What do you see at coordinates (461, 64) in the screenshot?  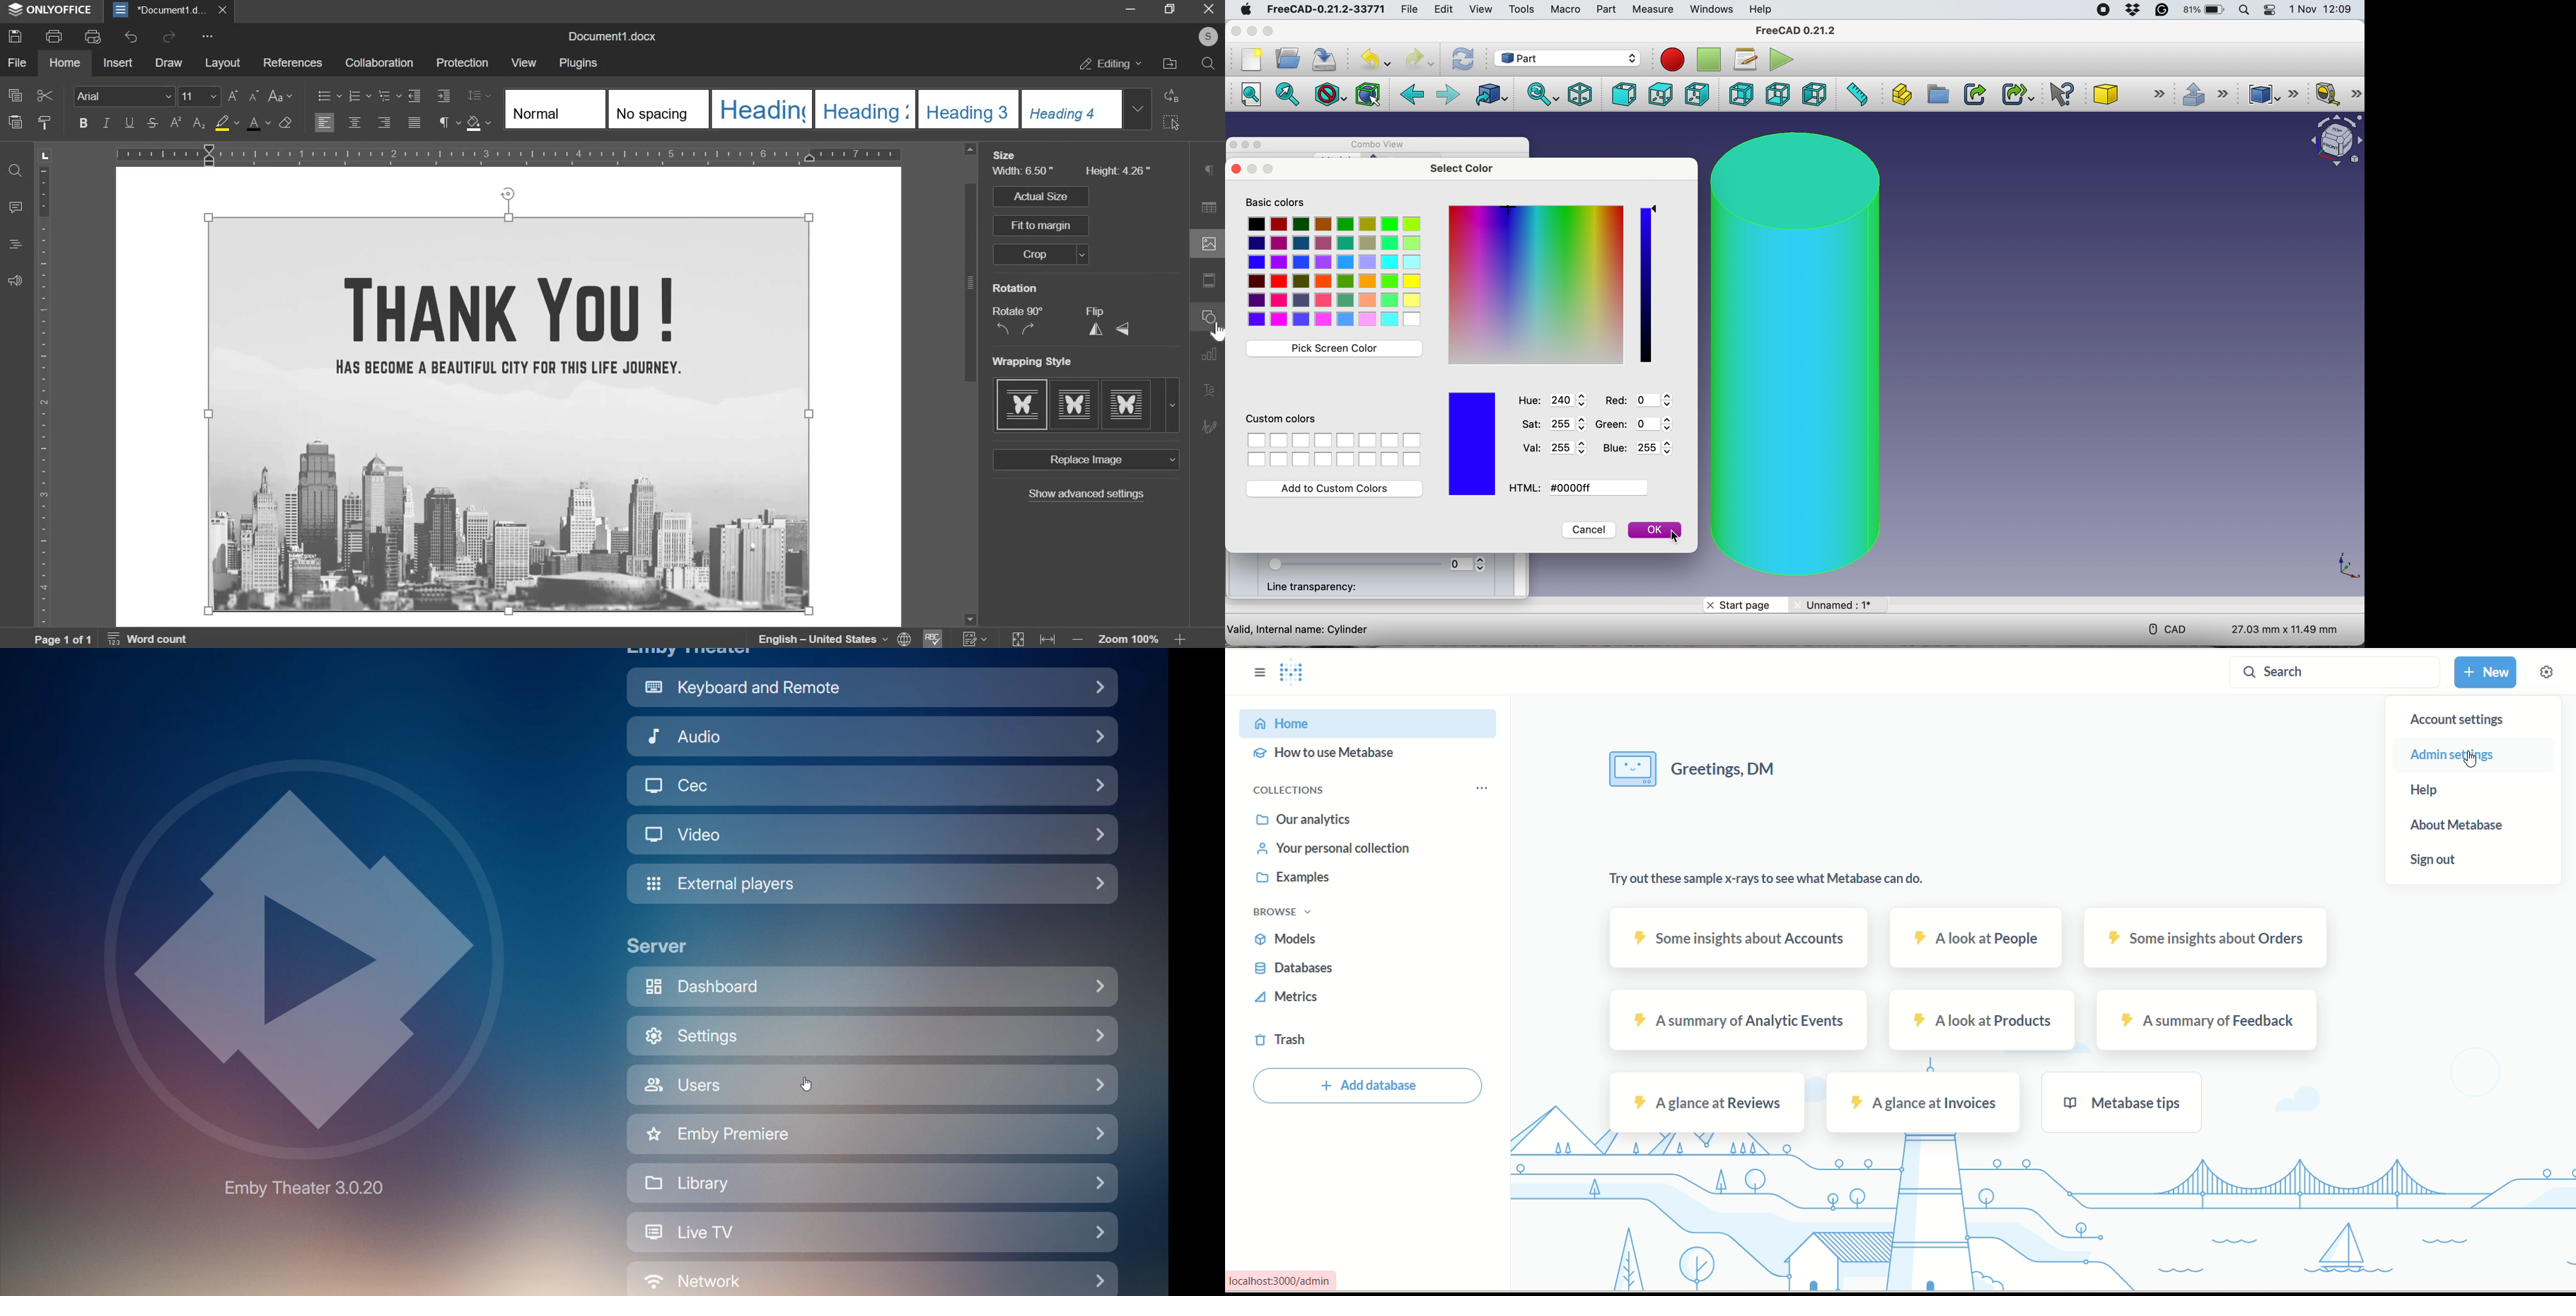 I see `protection` at bounding box center [461, 64].